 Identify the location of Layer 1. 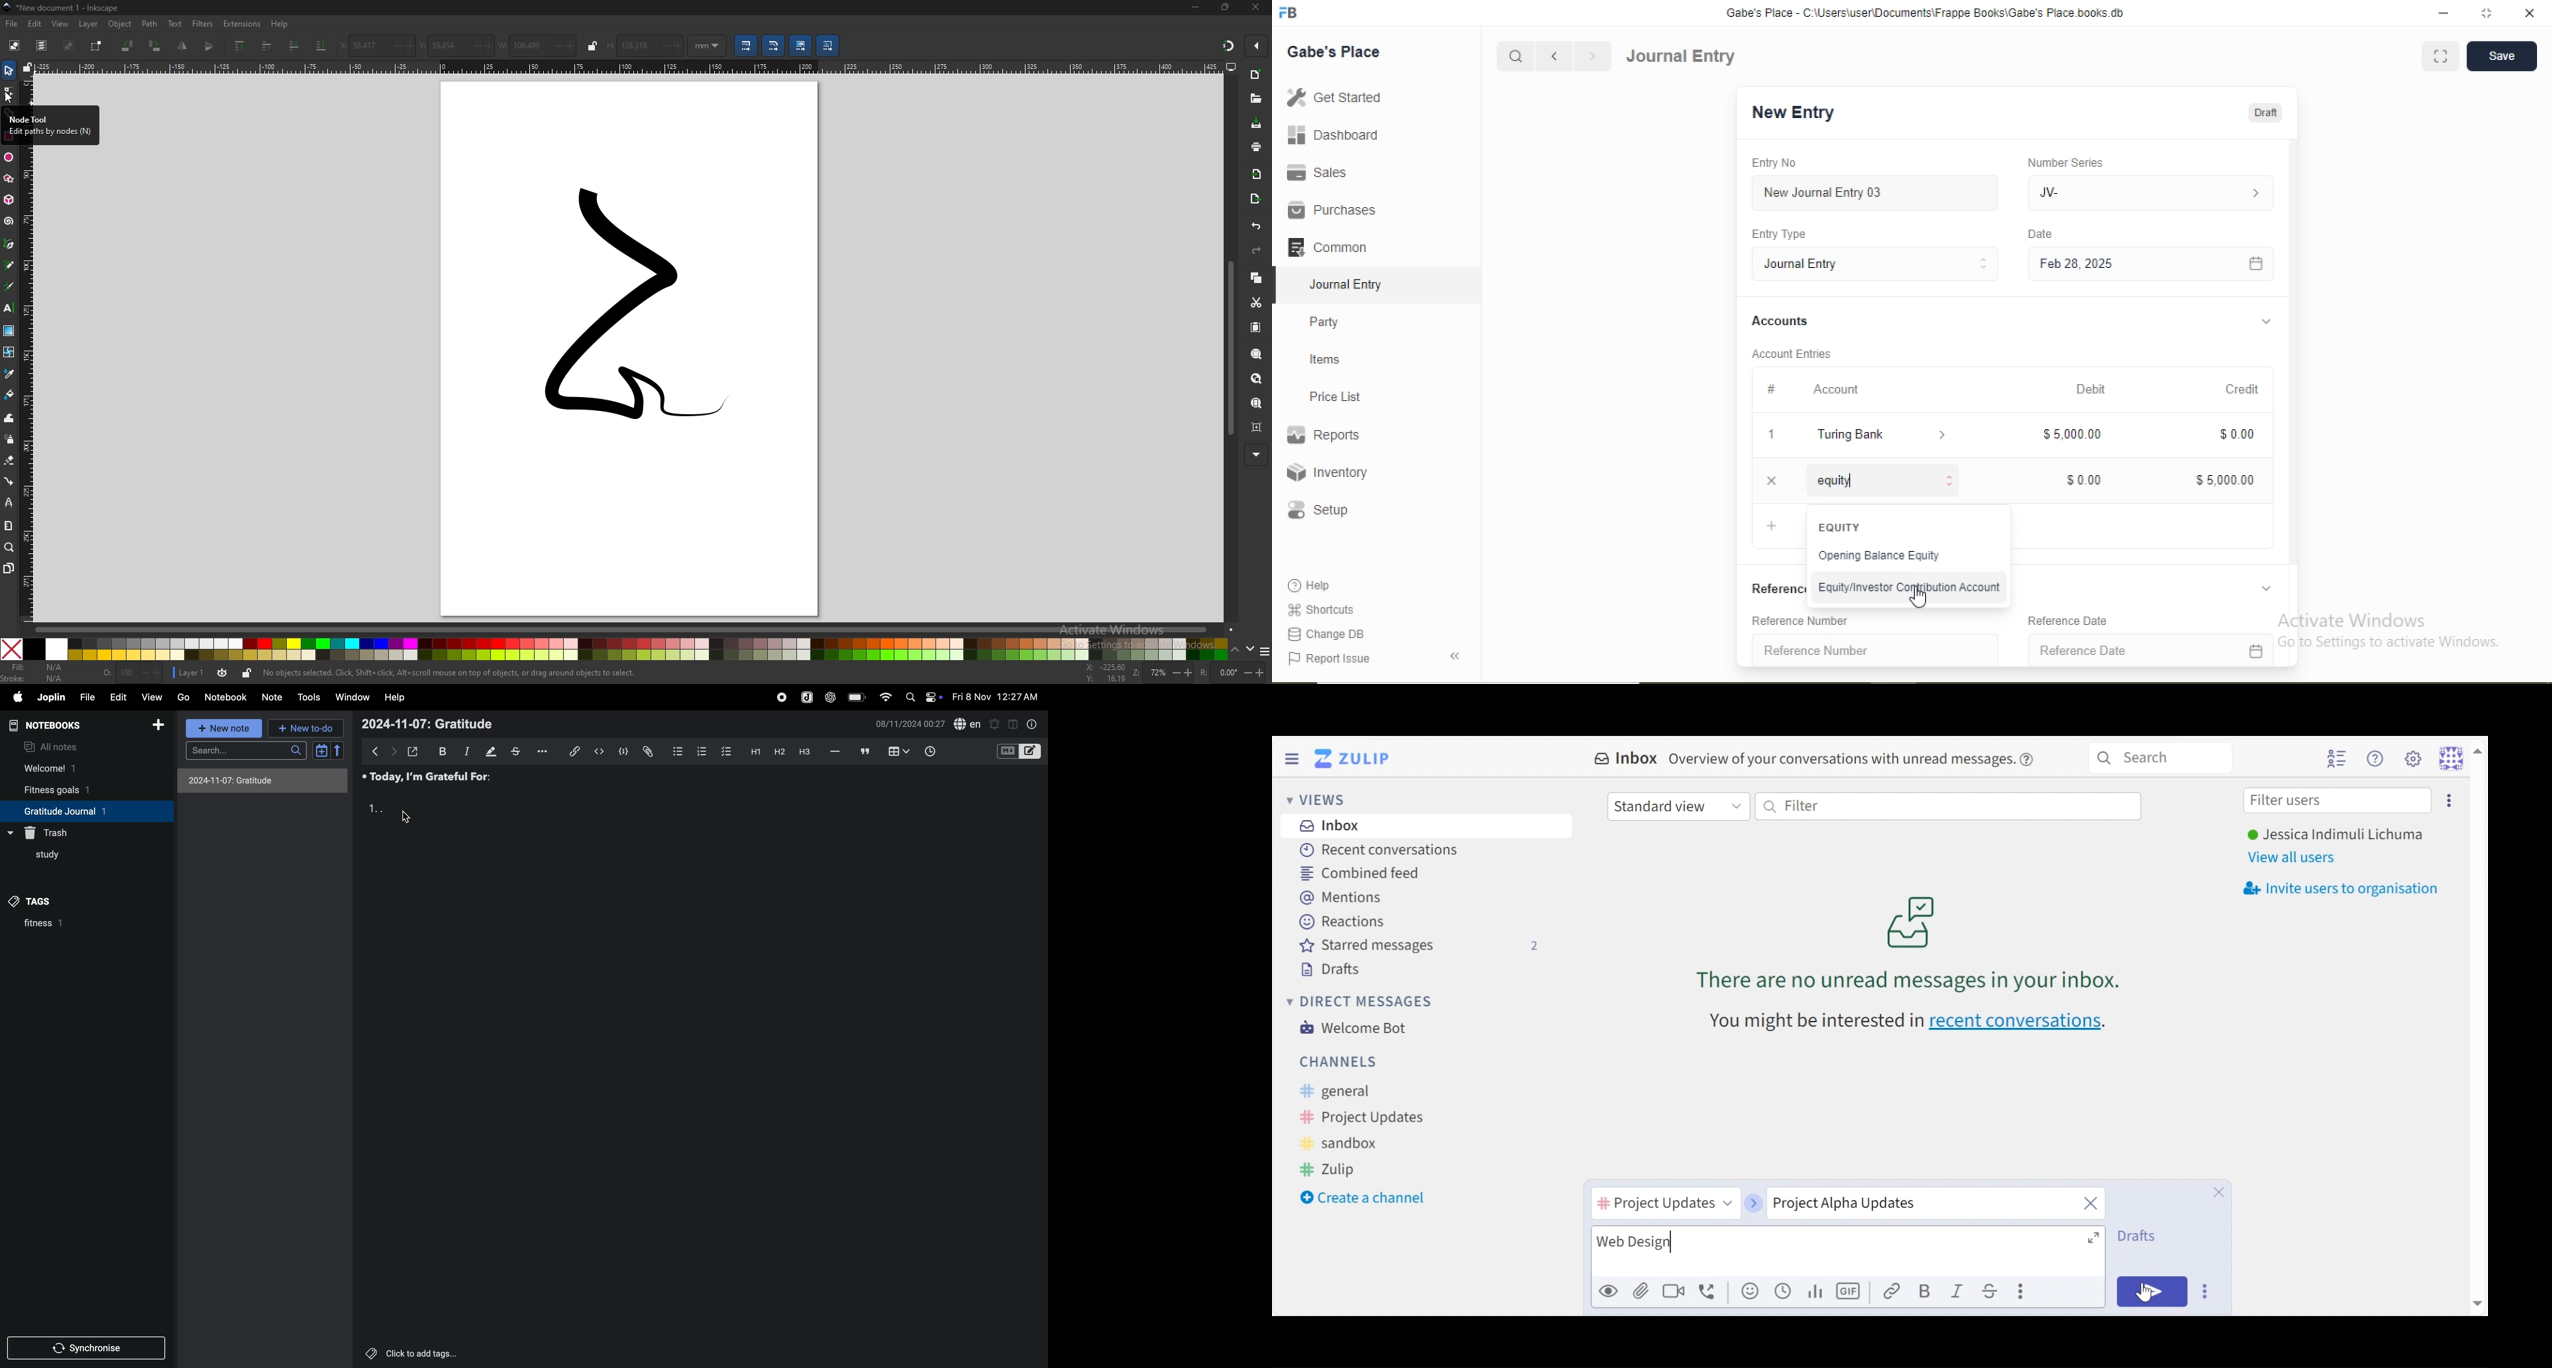
(201, 674).